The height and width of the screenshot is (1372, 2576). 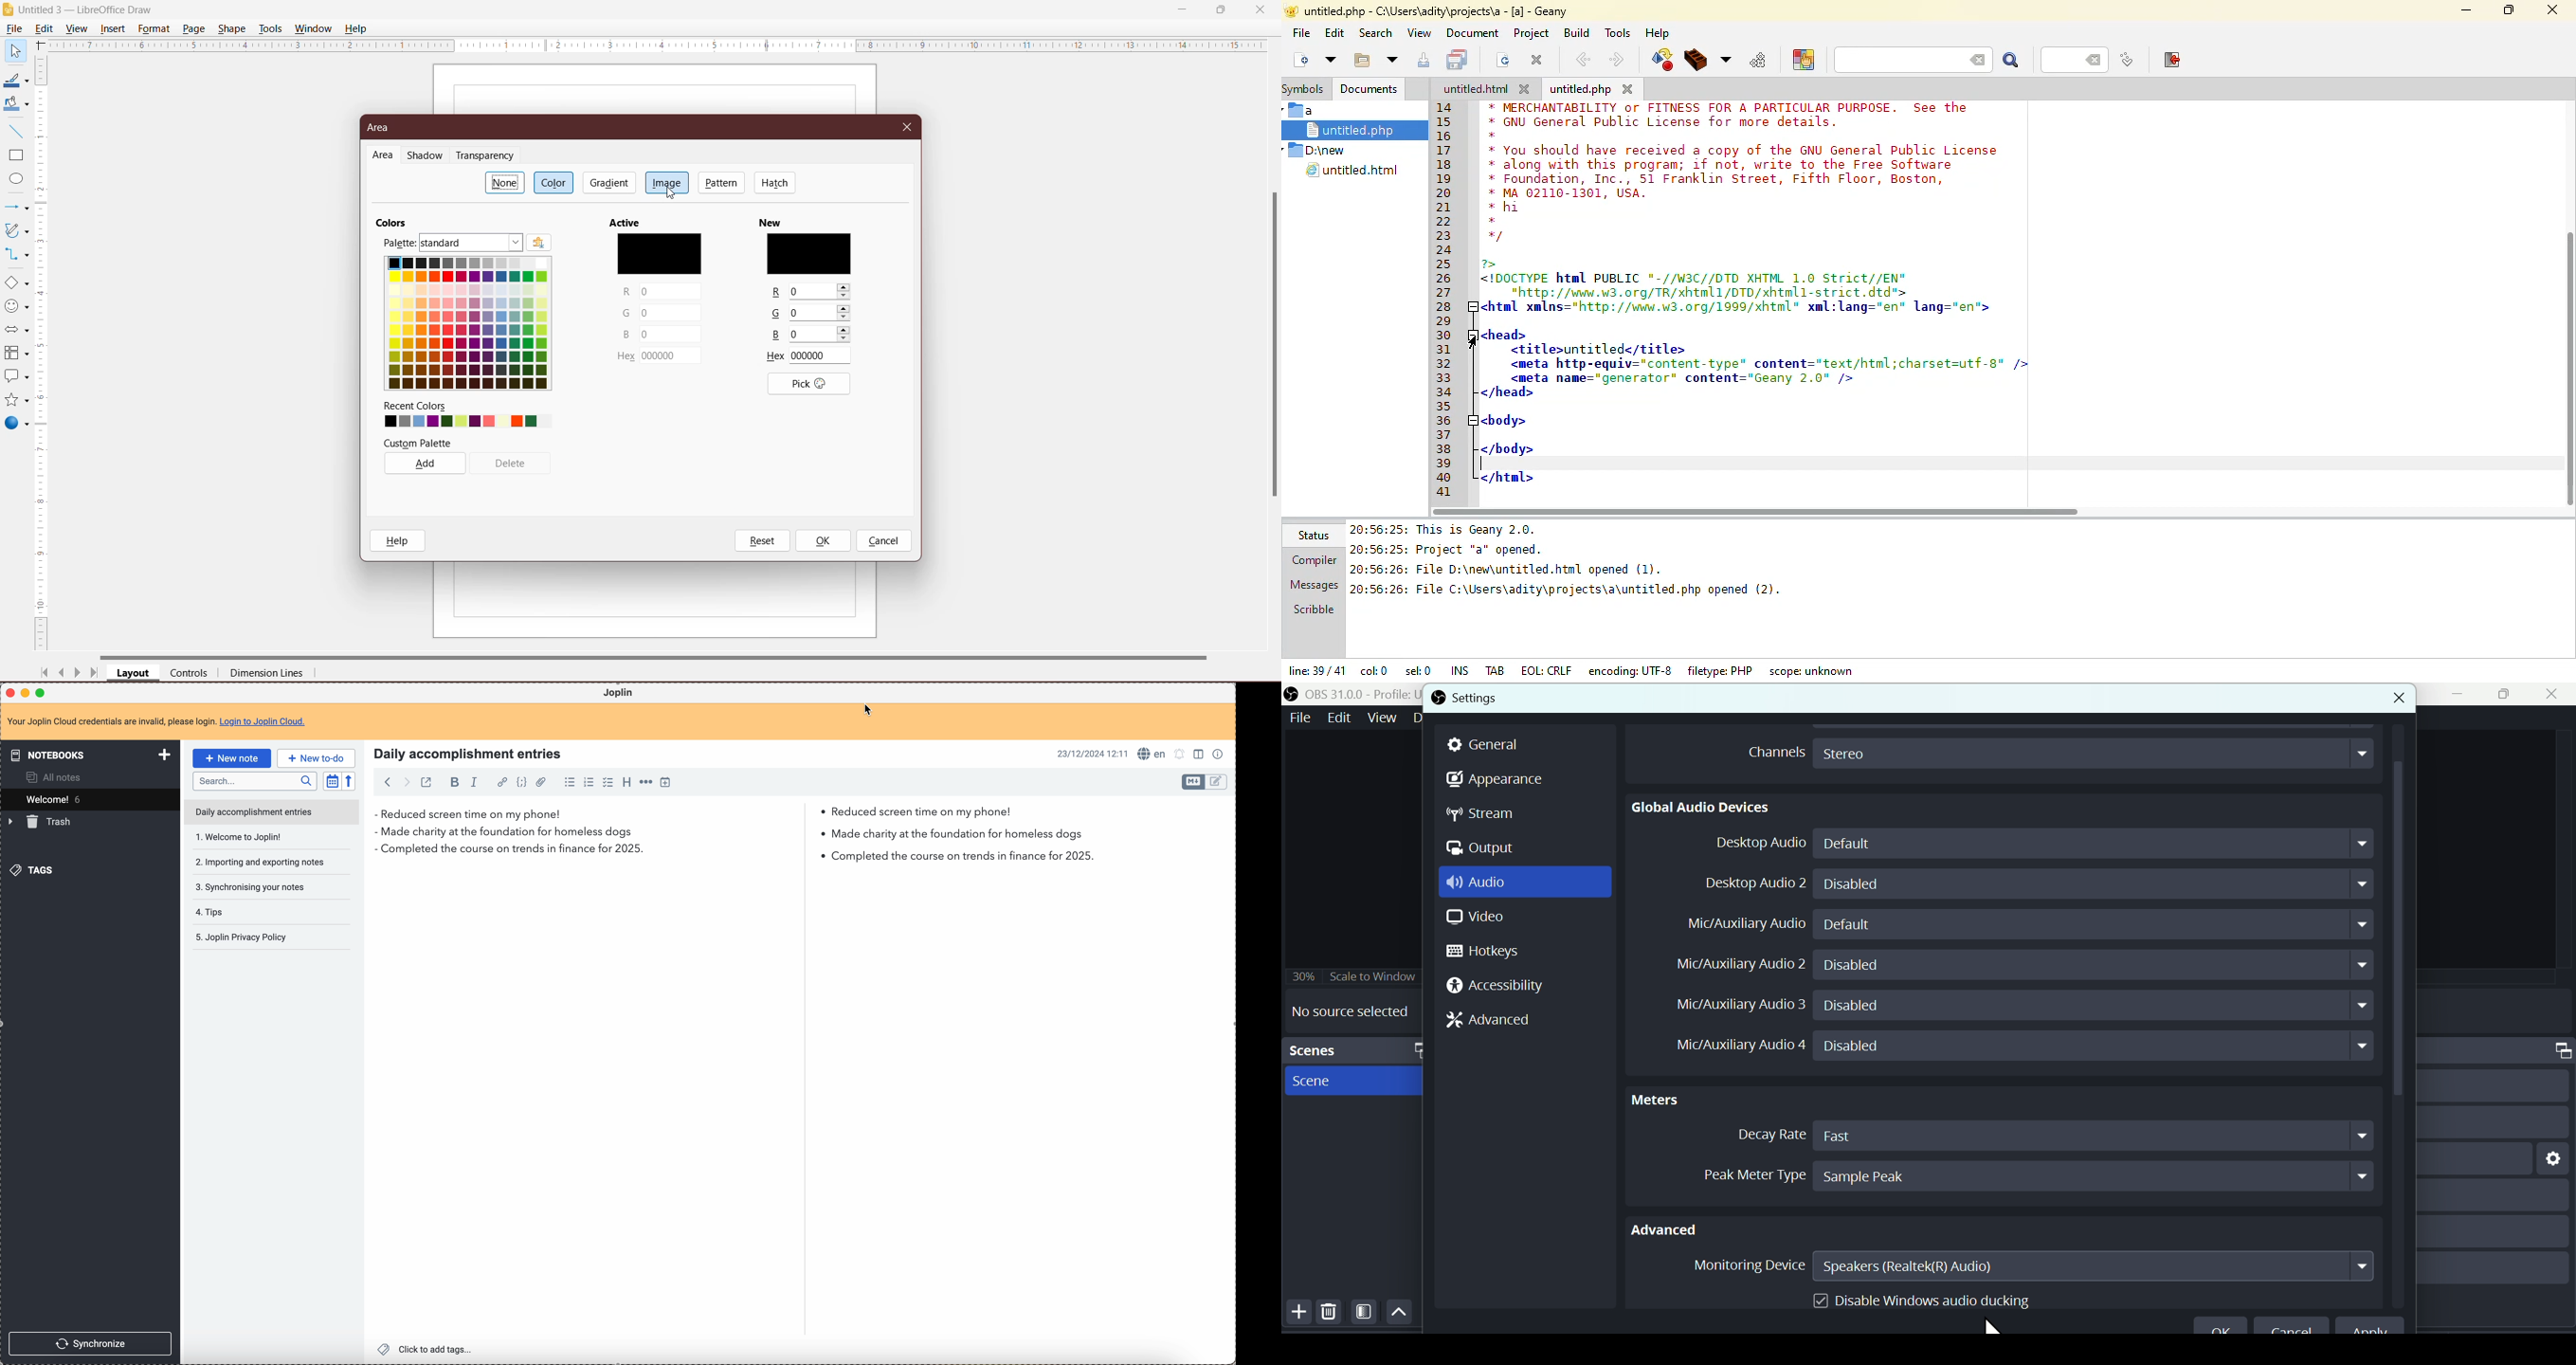 What do you see at coordinates (452, 783) in the screenshot?
I see `bold` at bounding box center [452, 783].